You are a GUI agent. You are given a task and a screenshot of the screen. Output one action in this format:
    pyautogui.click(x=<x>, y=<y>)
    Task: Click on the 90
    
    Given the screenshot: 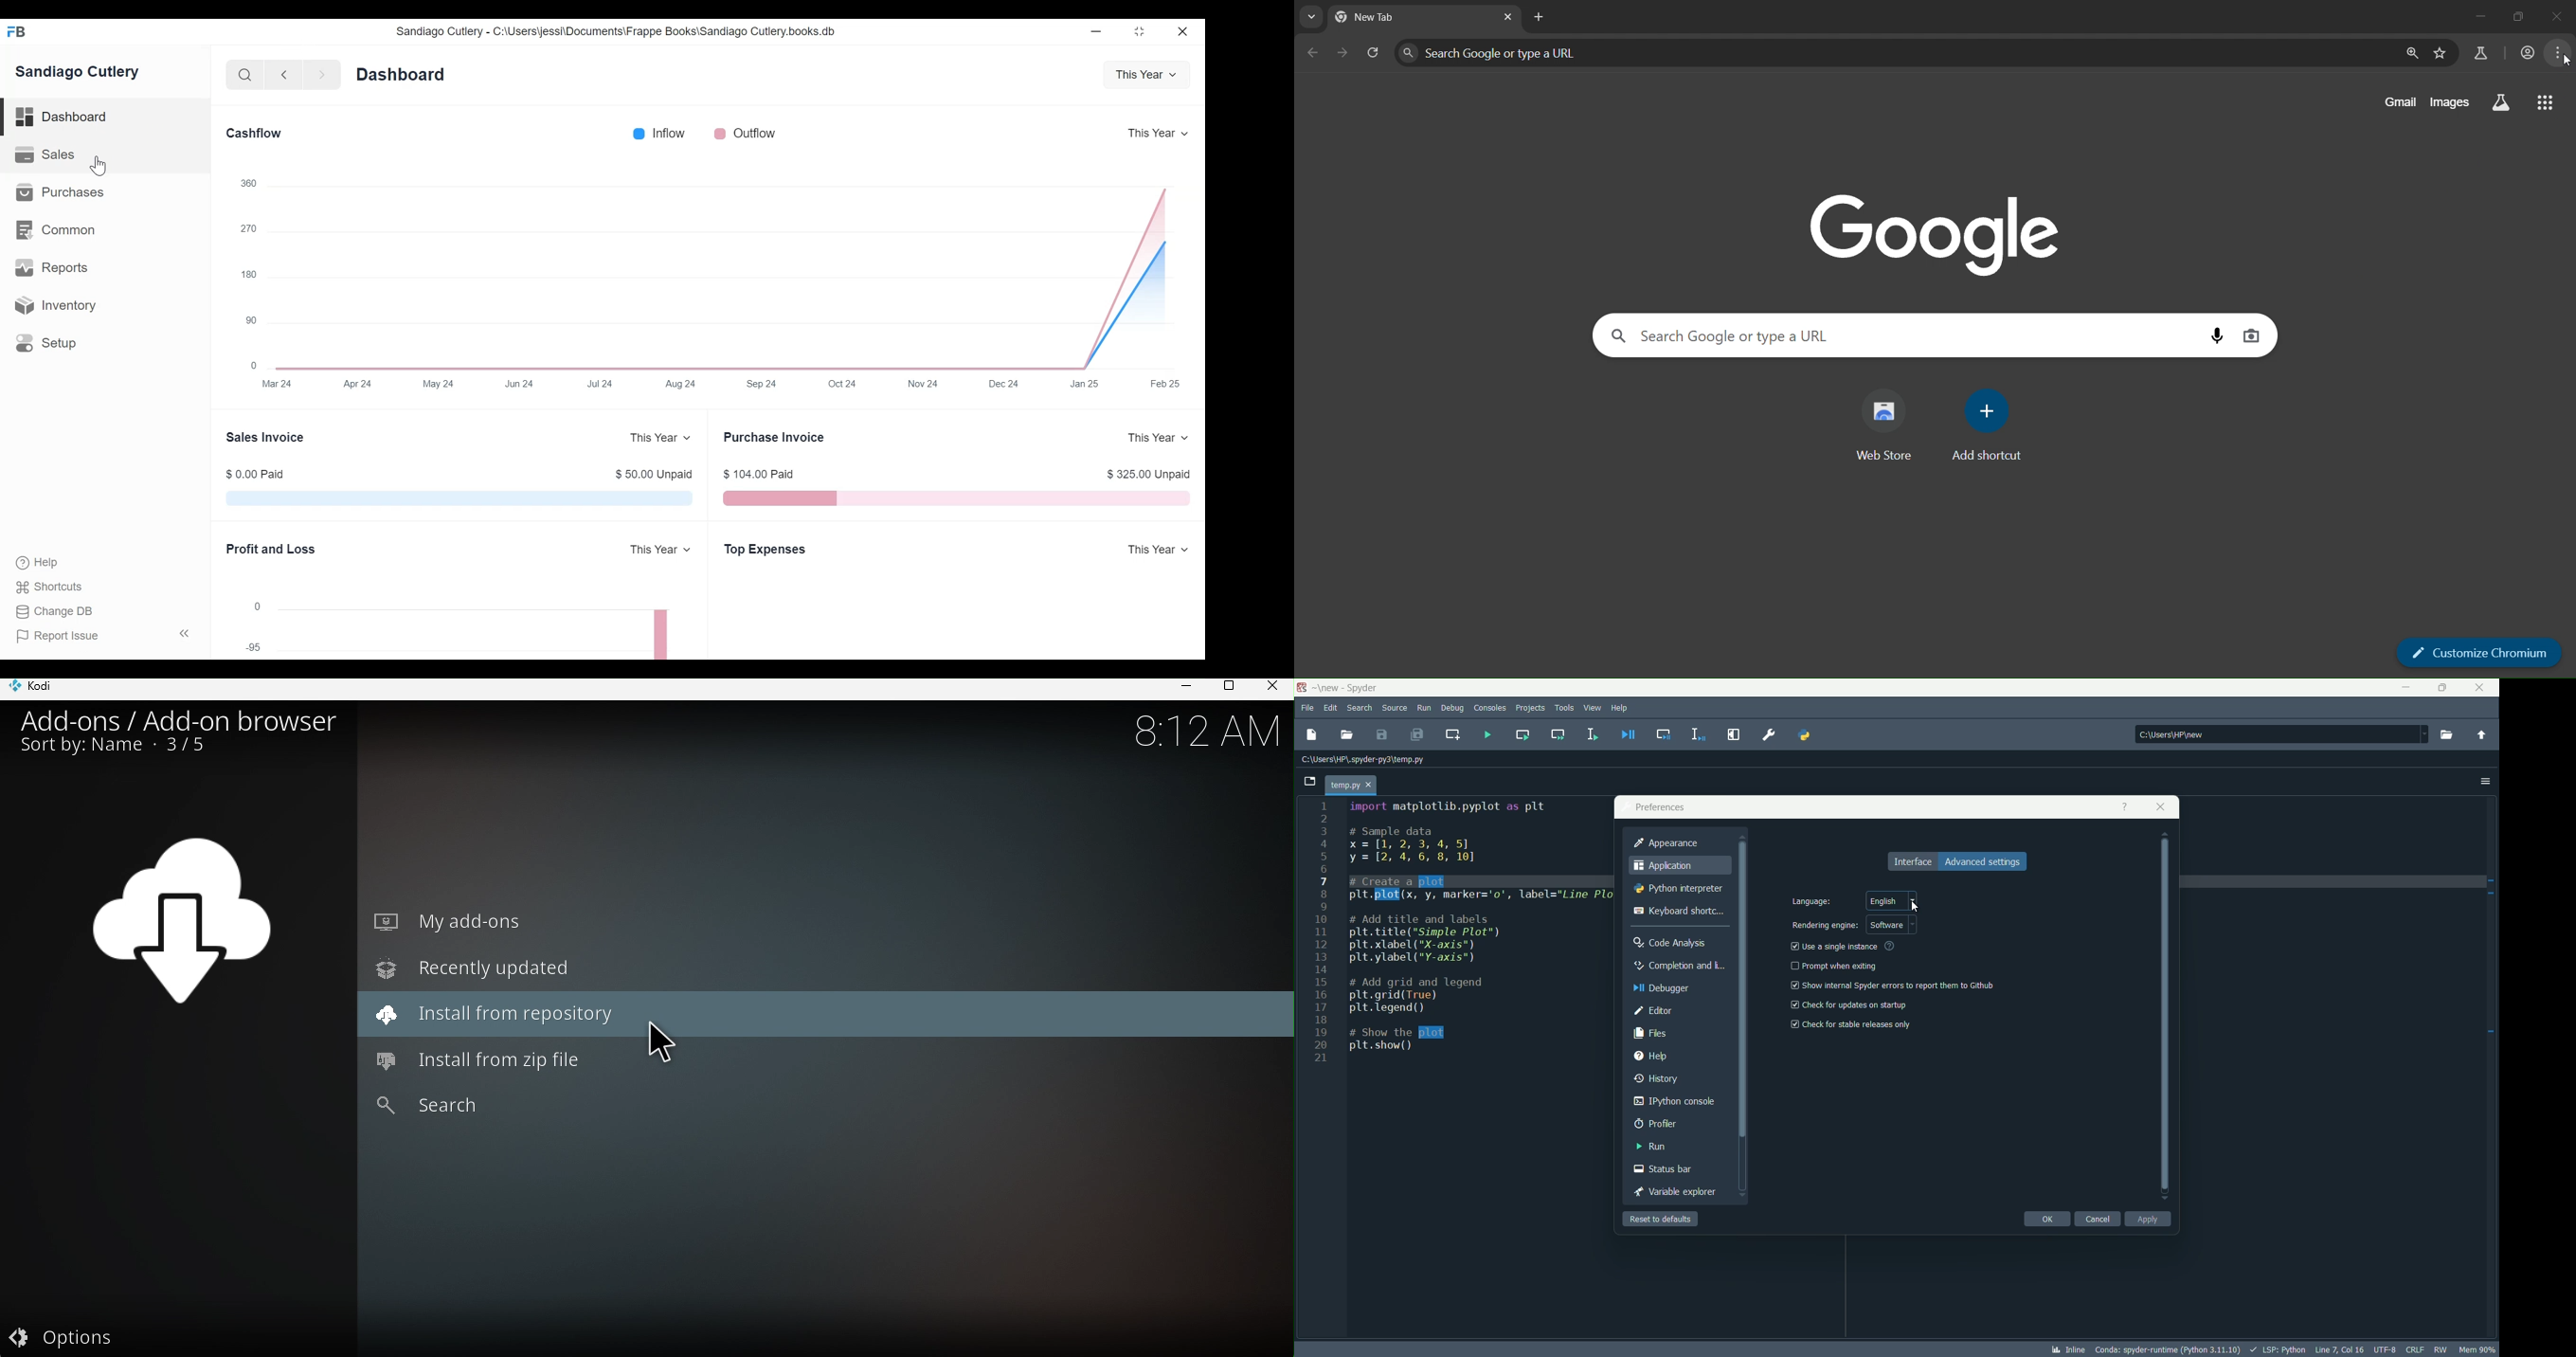 What is the action you would take?
    pyautogui.click(x=251, y=319)
    